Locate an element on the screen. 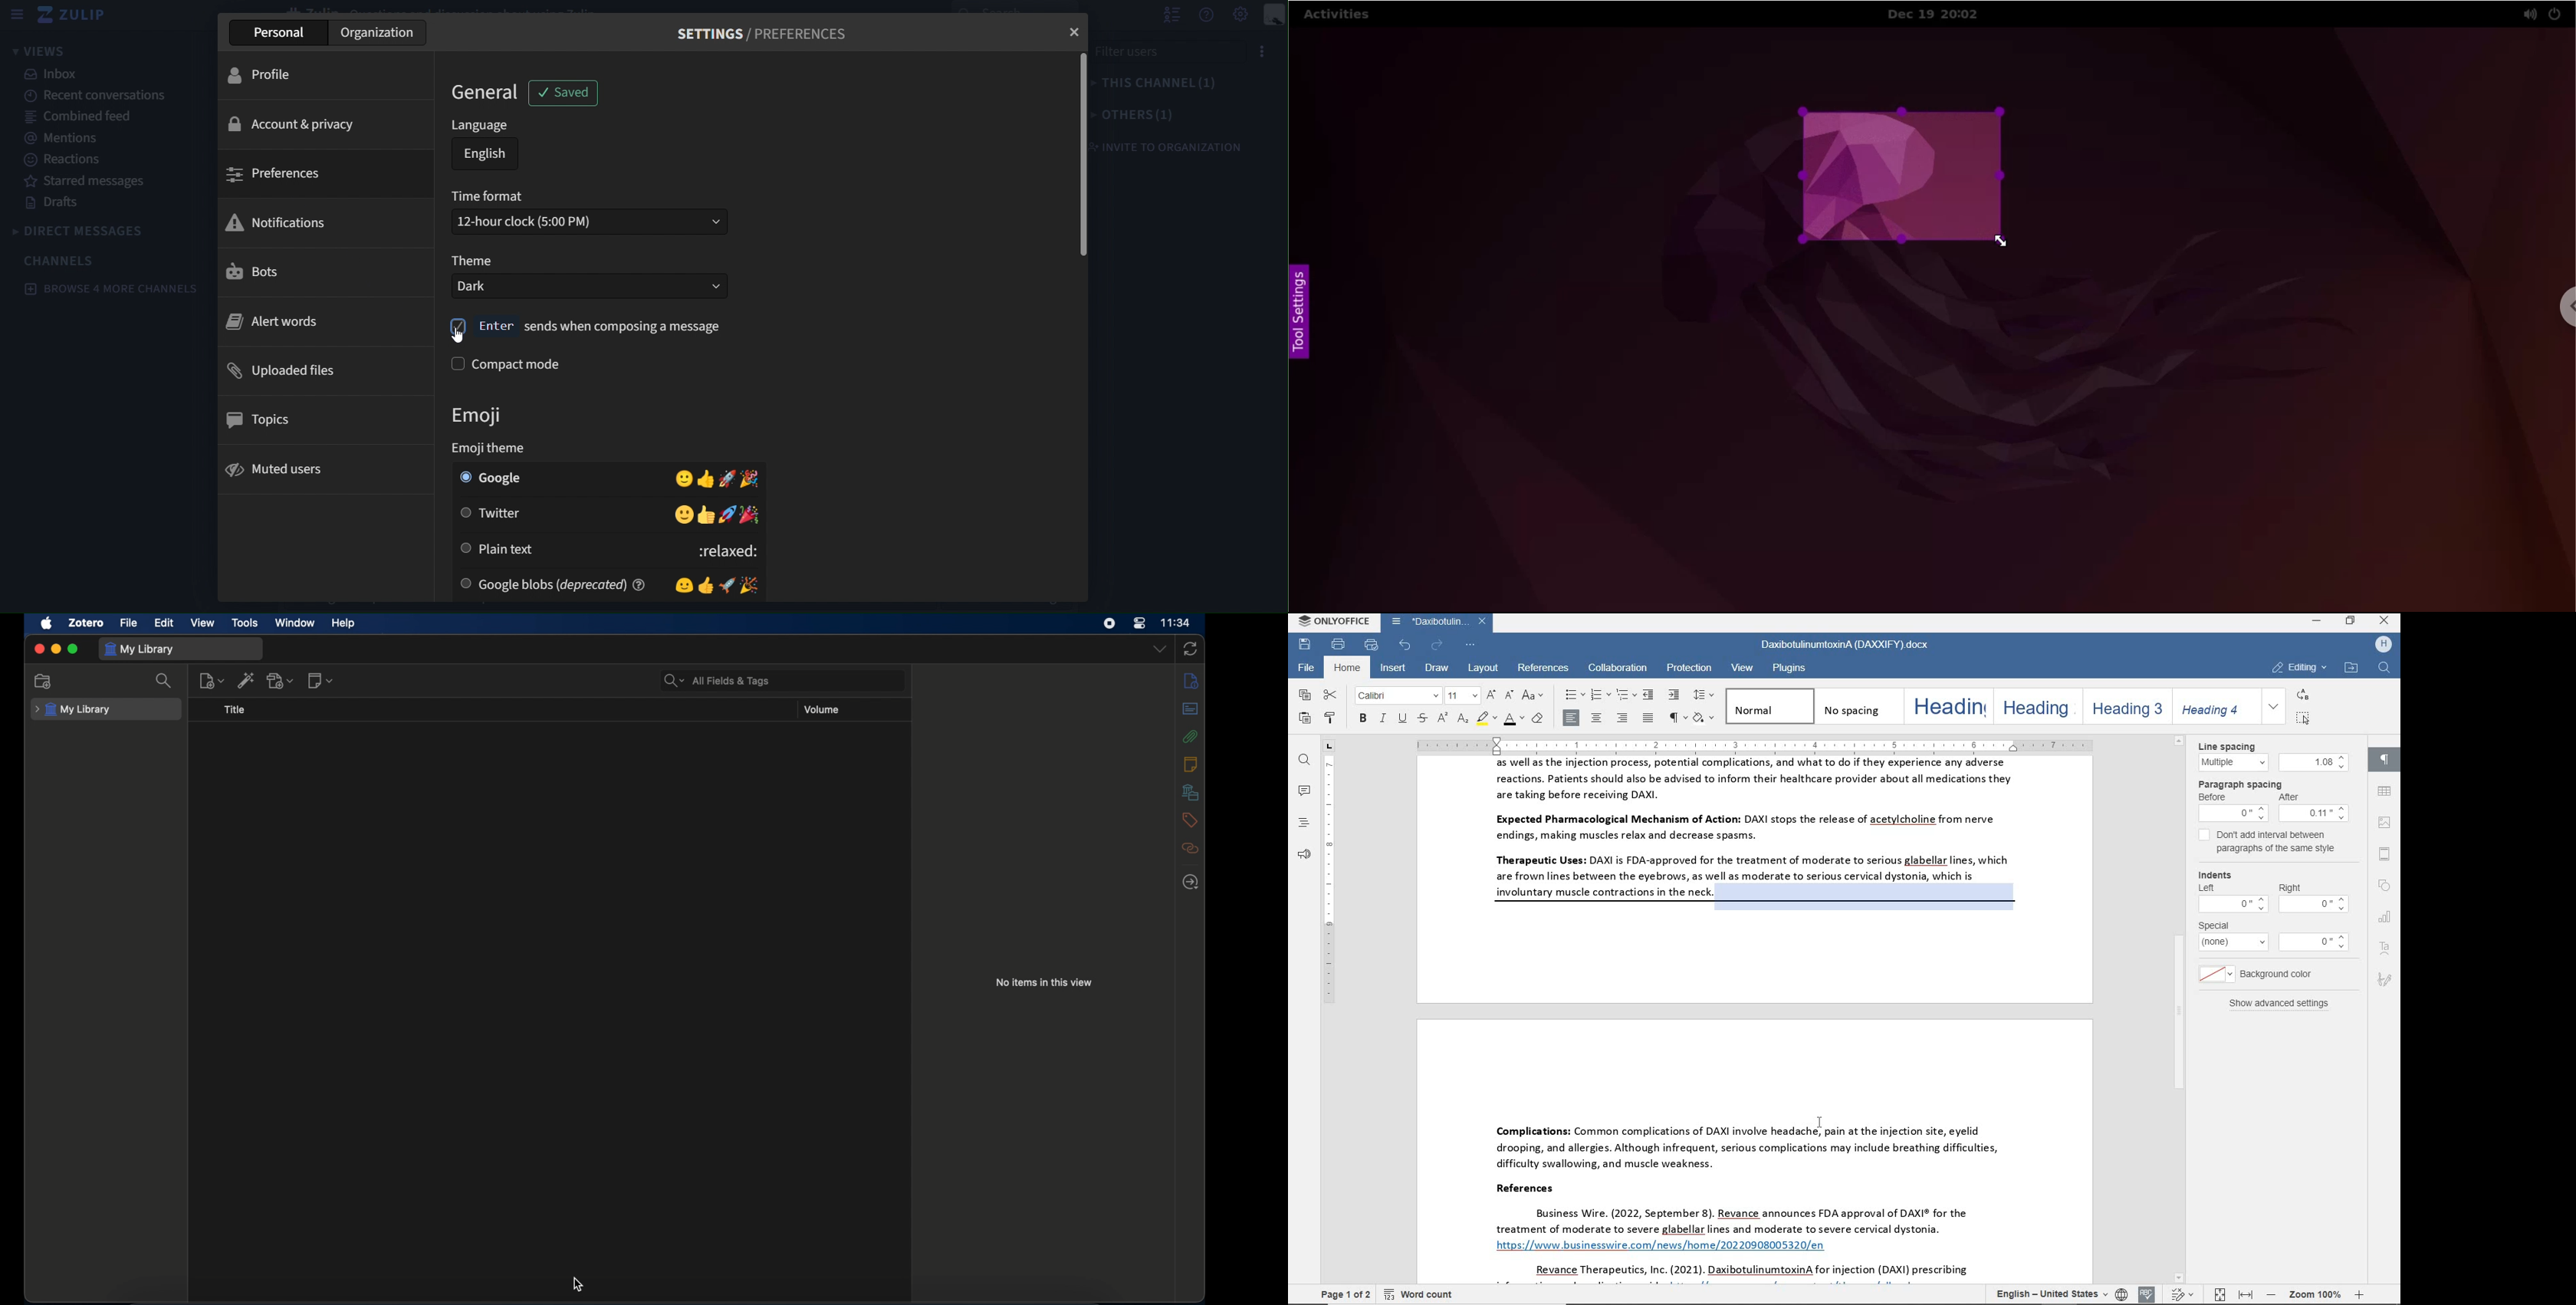  alert words is located at coordinates (321, 320).